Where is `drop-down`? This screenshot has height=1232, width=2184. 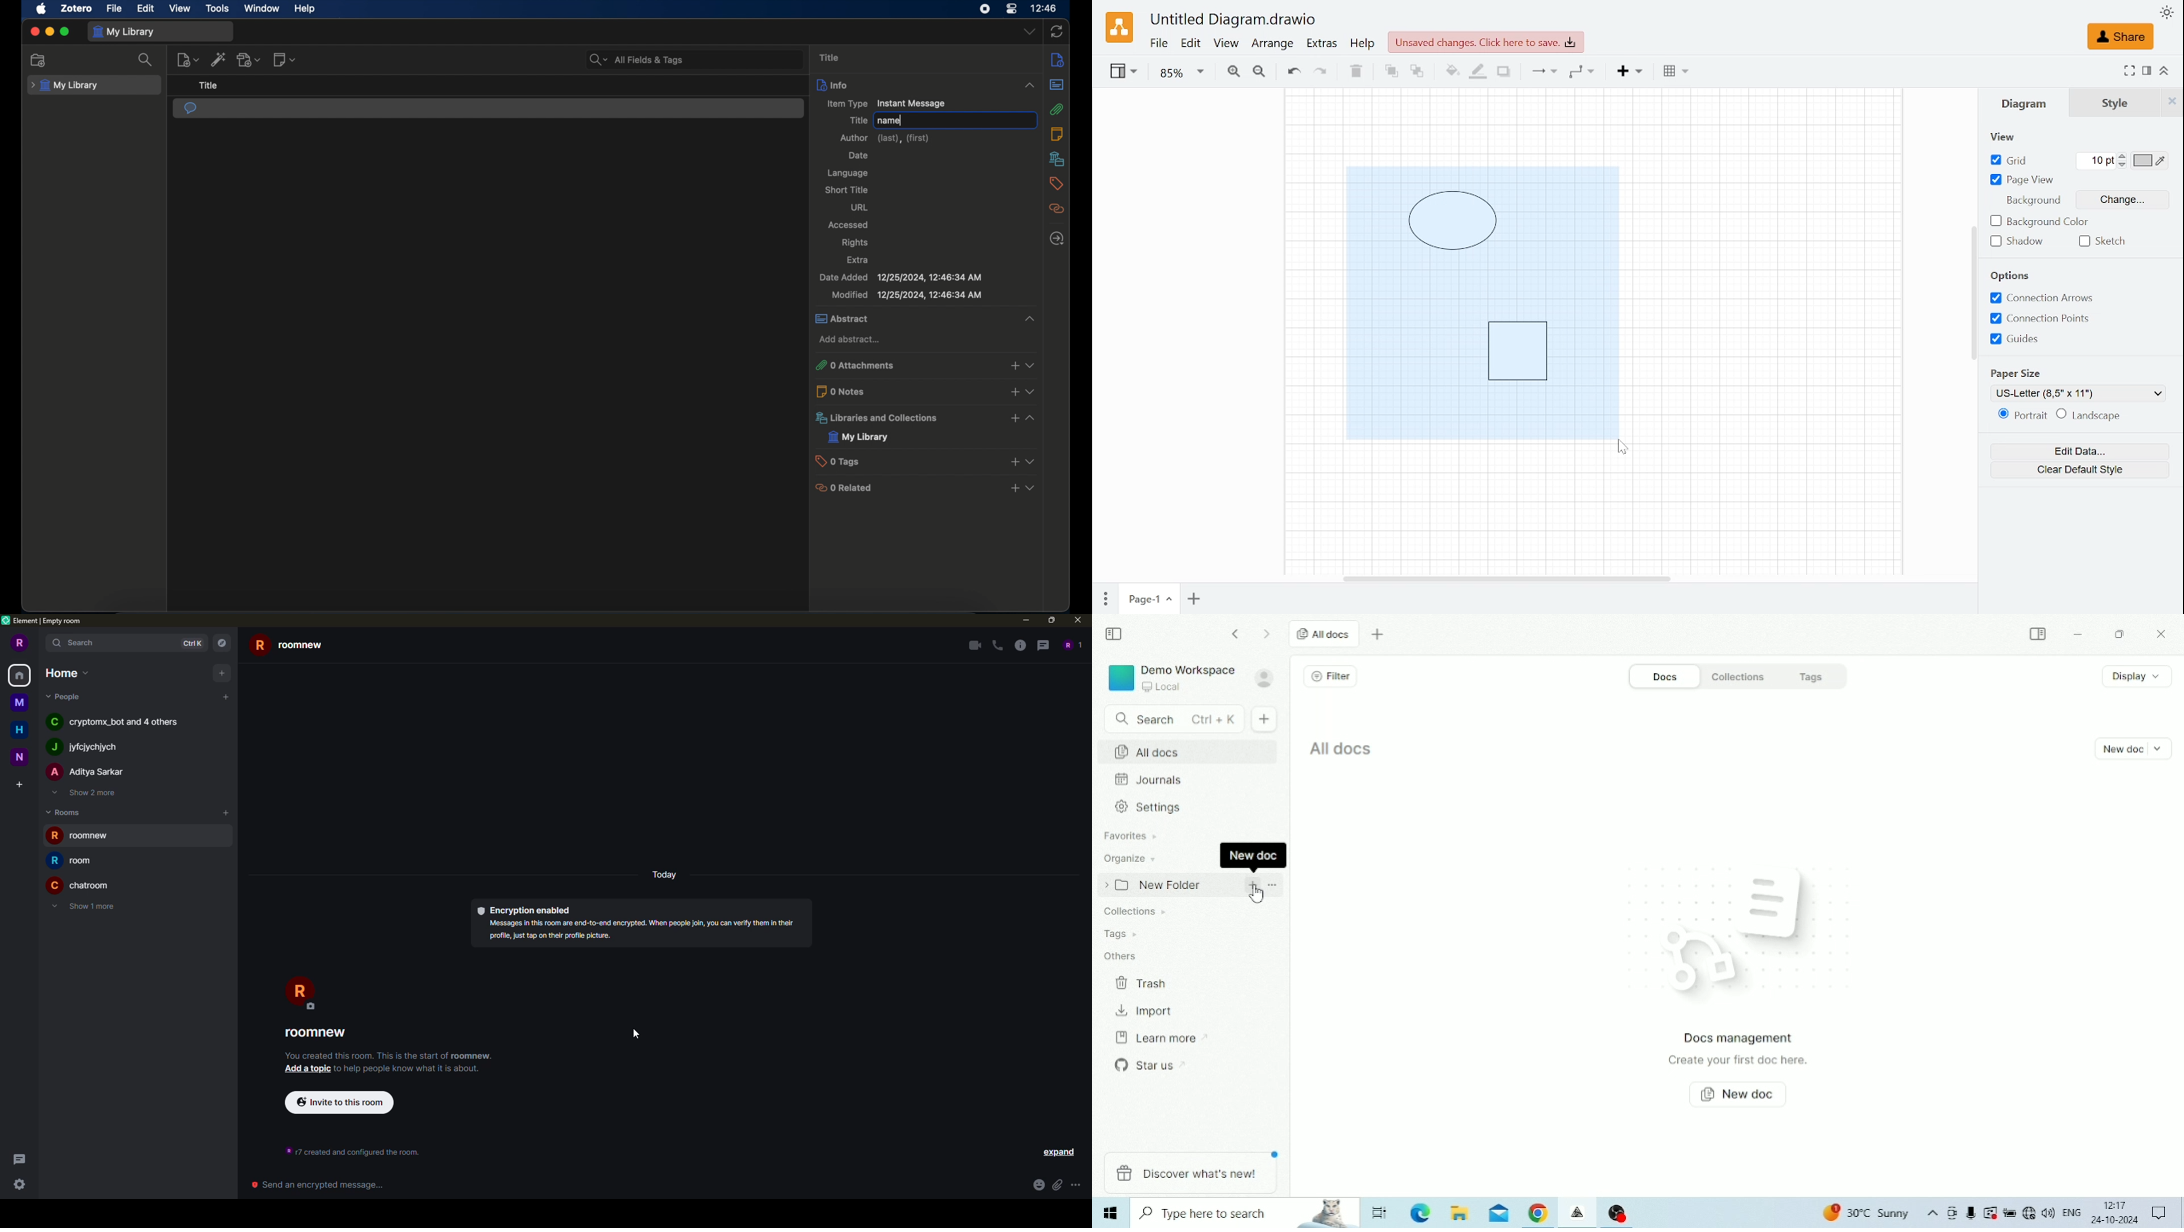
drop-down is located at coordinates (1031, 32).